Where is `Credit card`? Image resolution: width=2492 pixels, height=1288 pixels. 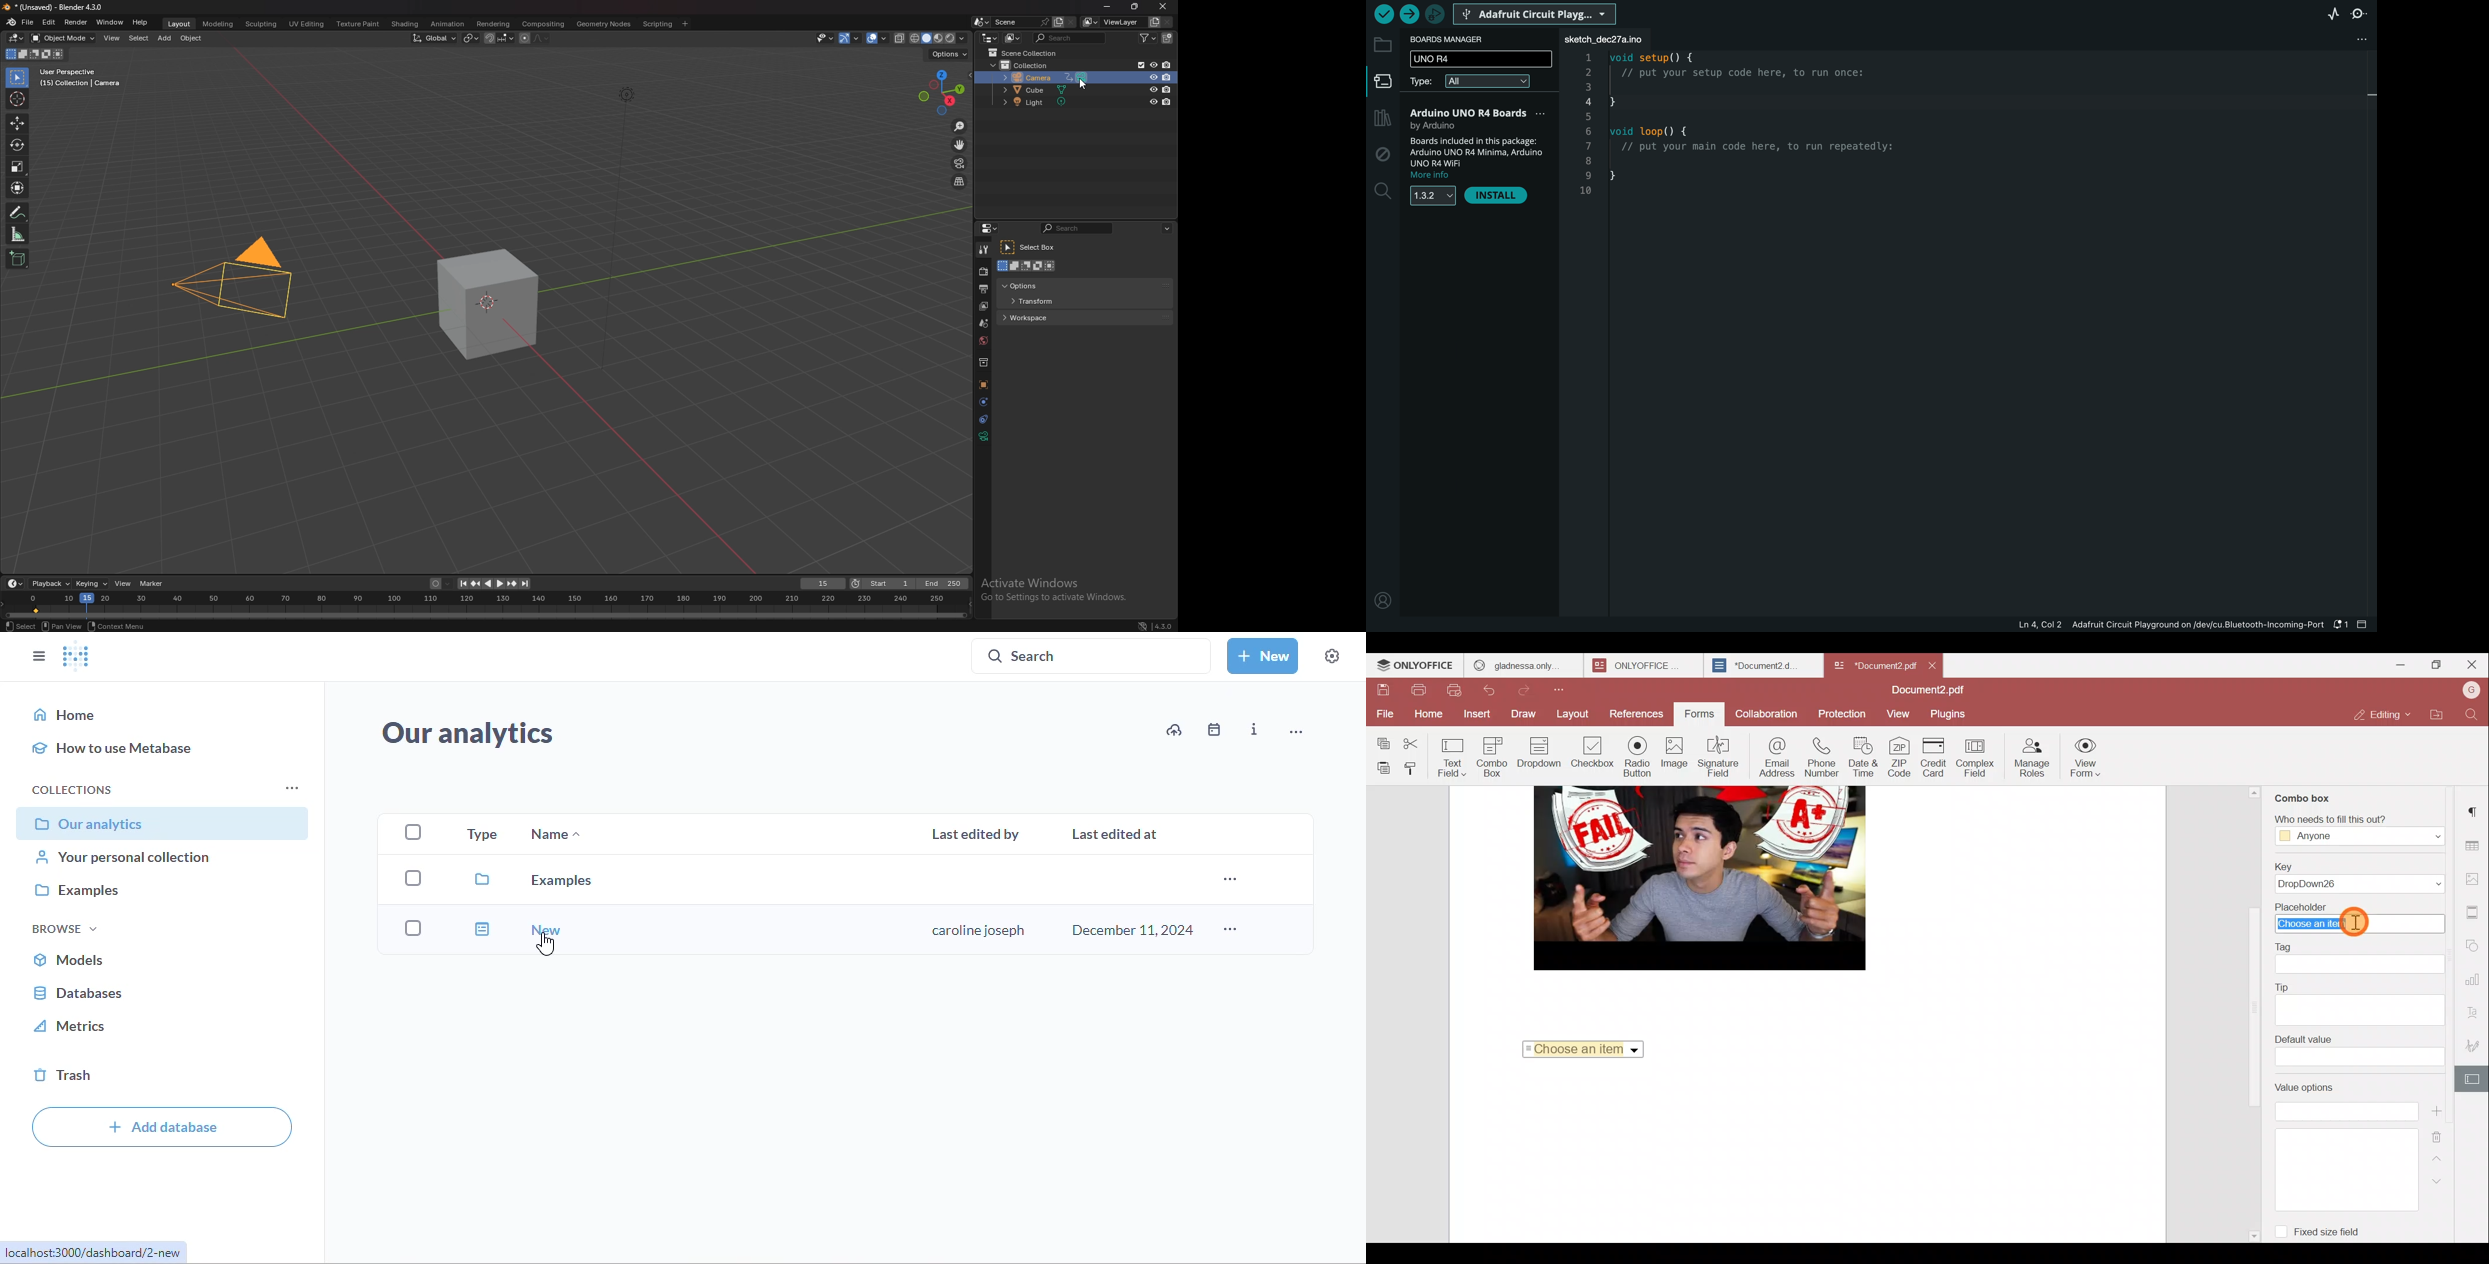 Credit card is located at coordinates (1935, 757).